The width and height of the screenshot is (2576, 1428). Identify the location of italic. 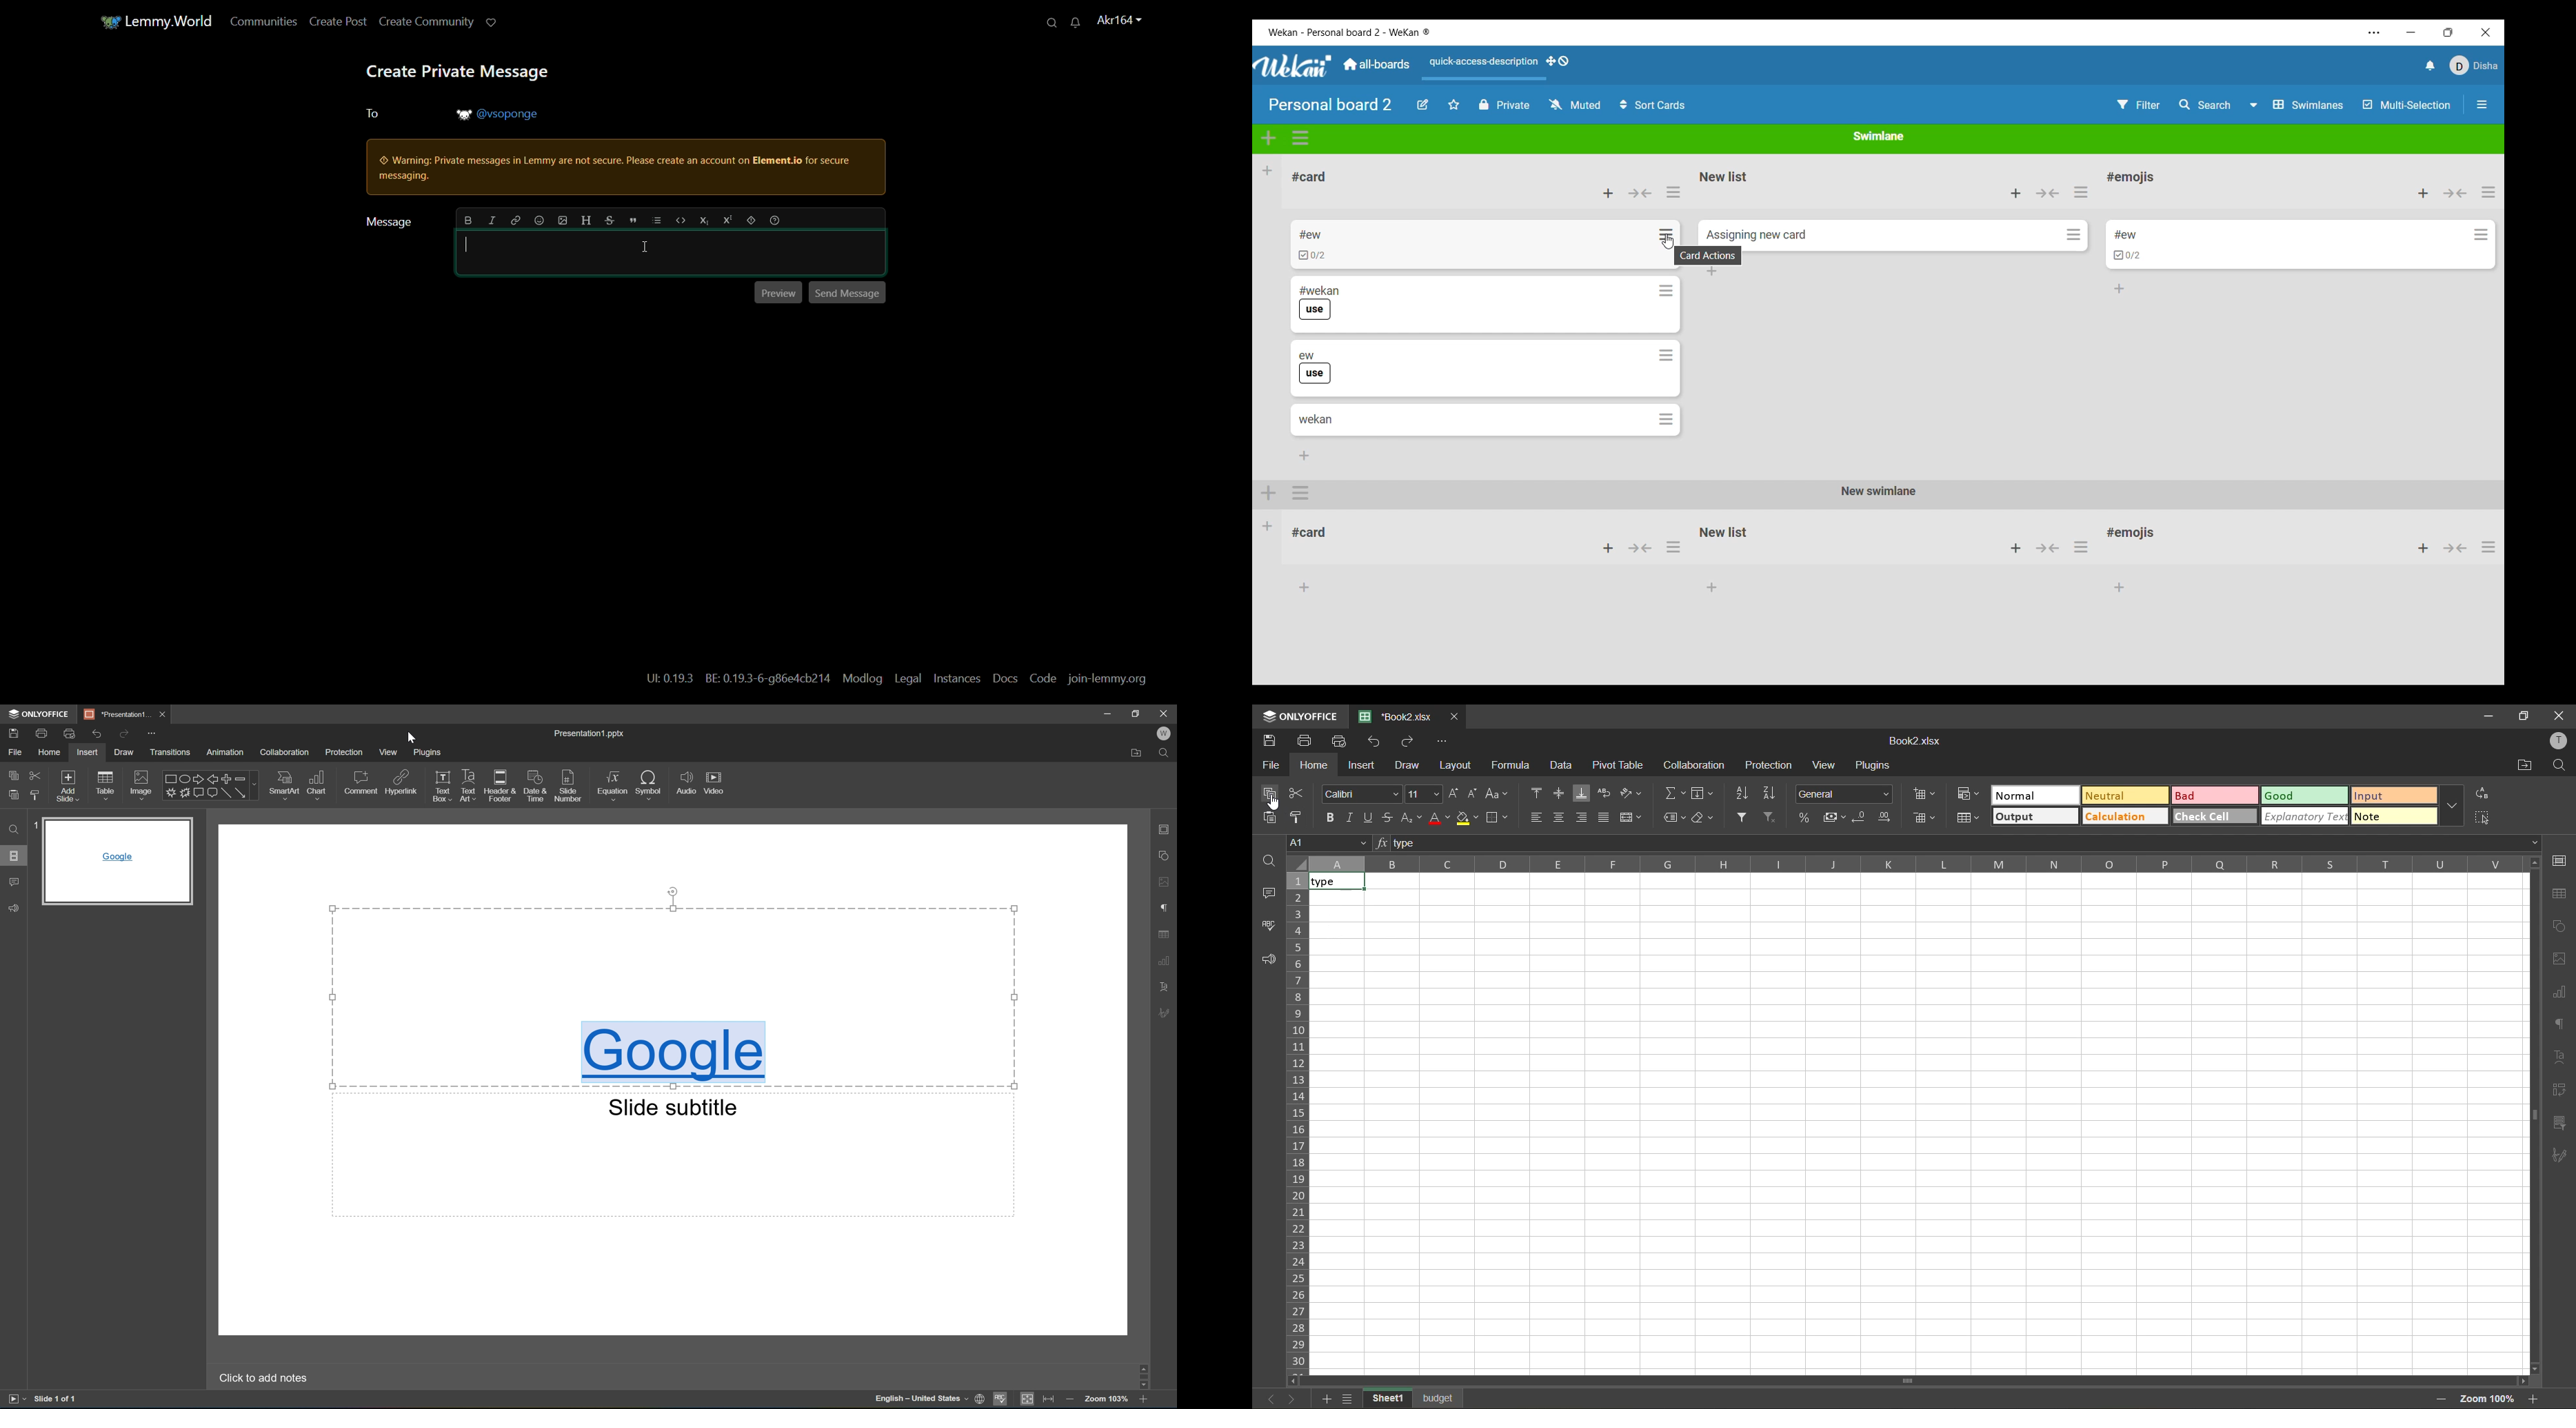
(1349, 818).